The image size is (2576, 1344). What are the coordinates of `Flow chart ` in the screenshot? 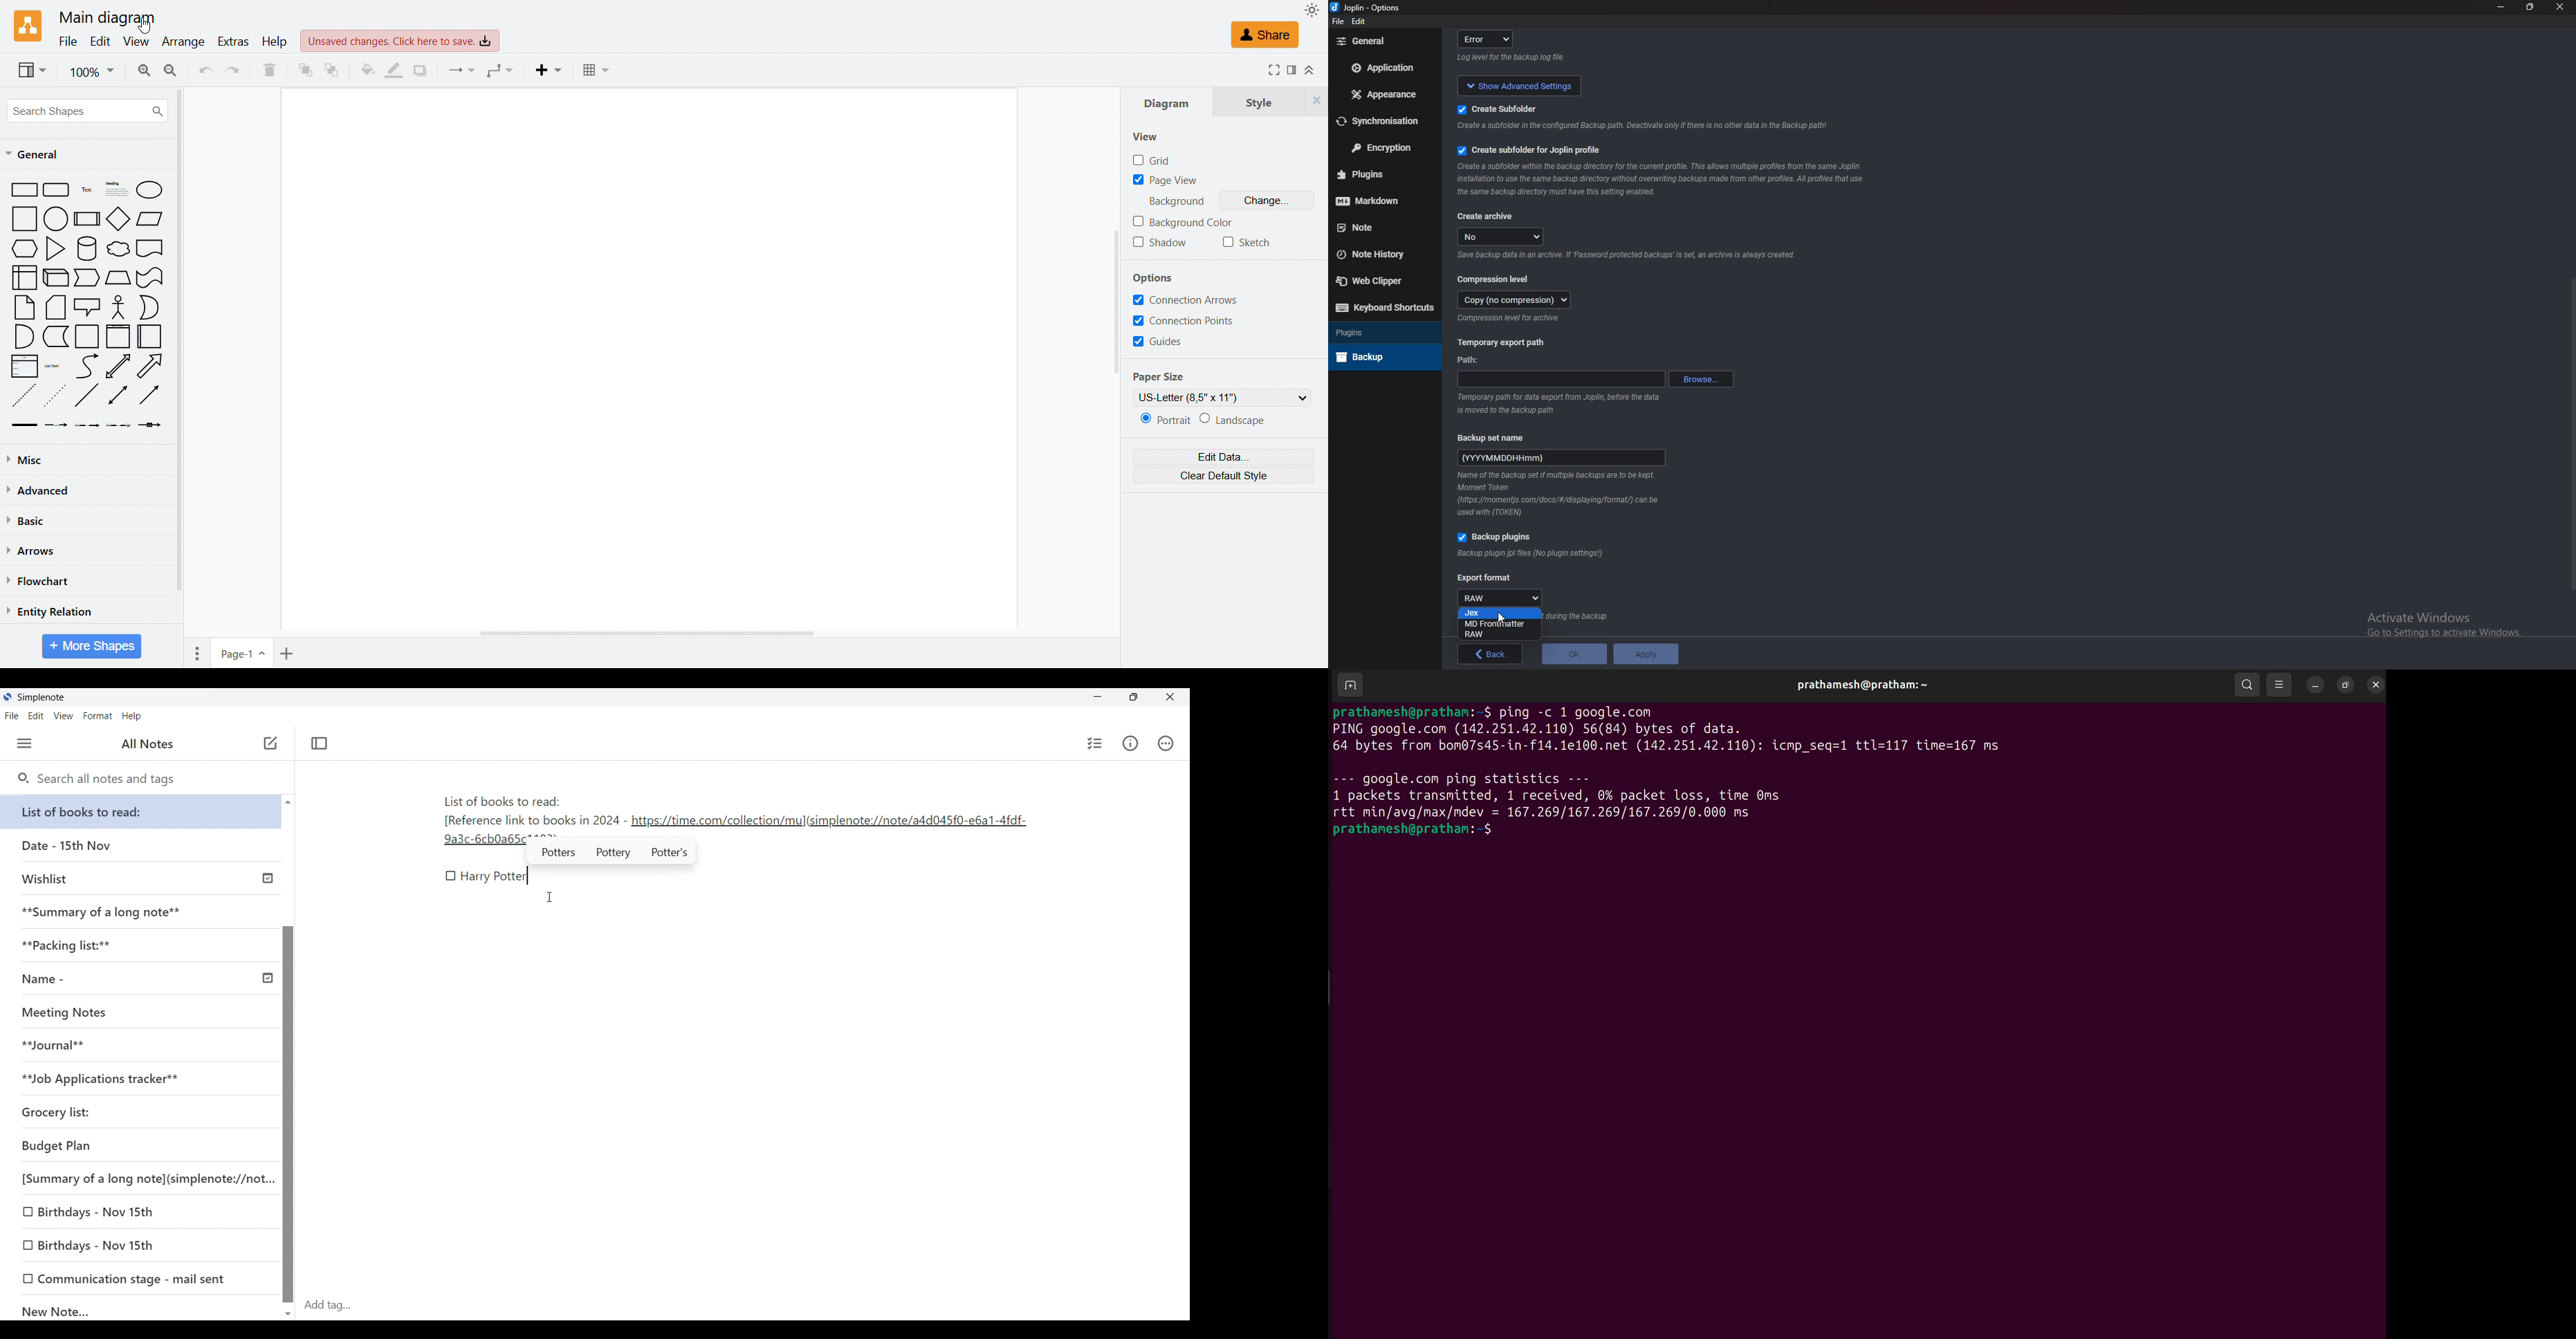 It's located at (39, 582).